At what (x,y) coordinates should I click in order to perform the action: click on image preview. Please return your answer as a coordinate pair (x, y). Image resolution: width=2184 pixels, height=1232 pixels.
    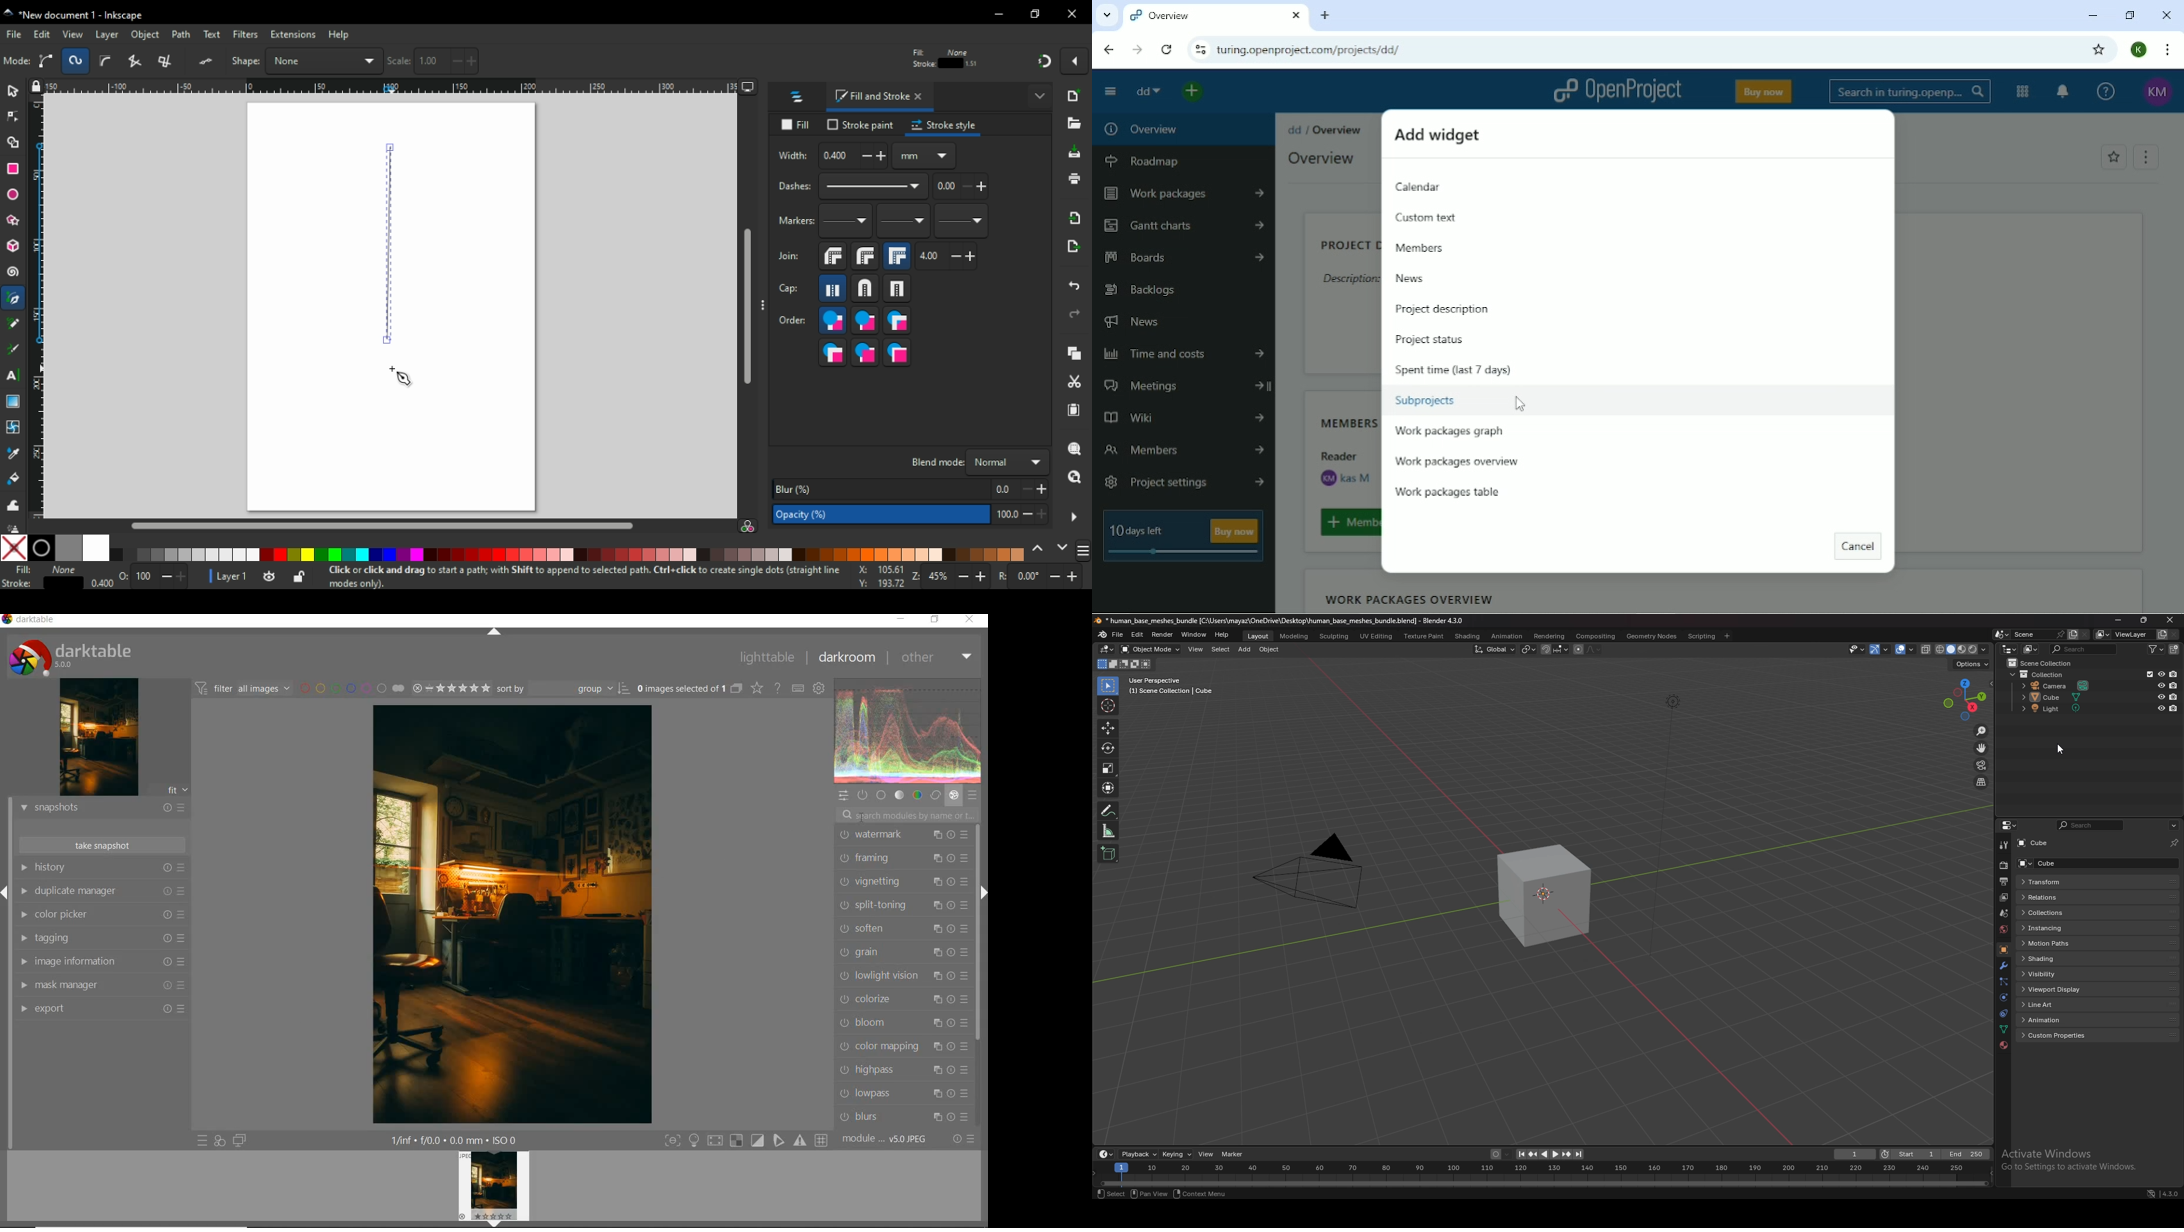
    Looking at the image, I should click on (96, 739).